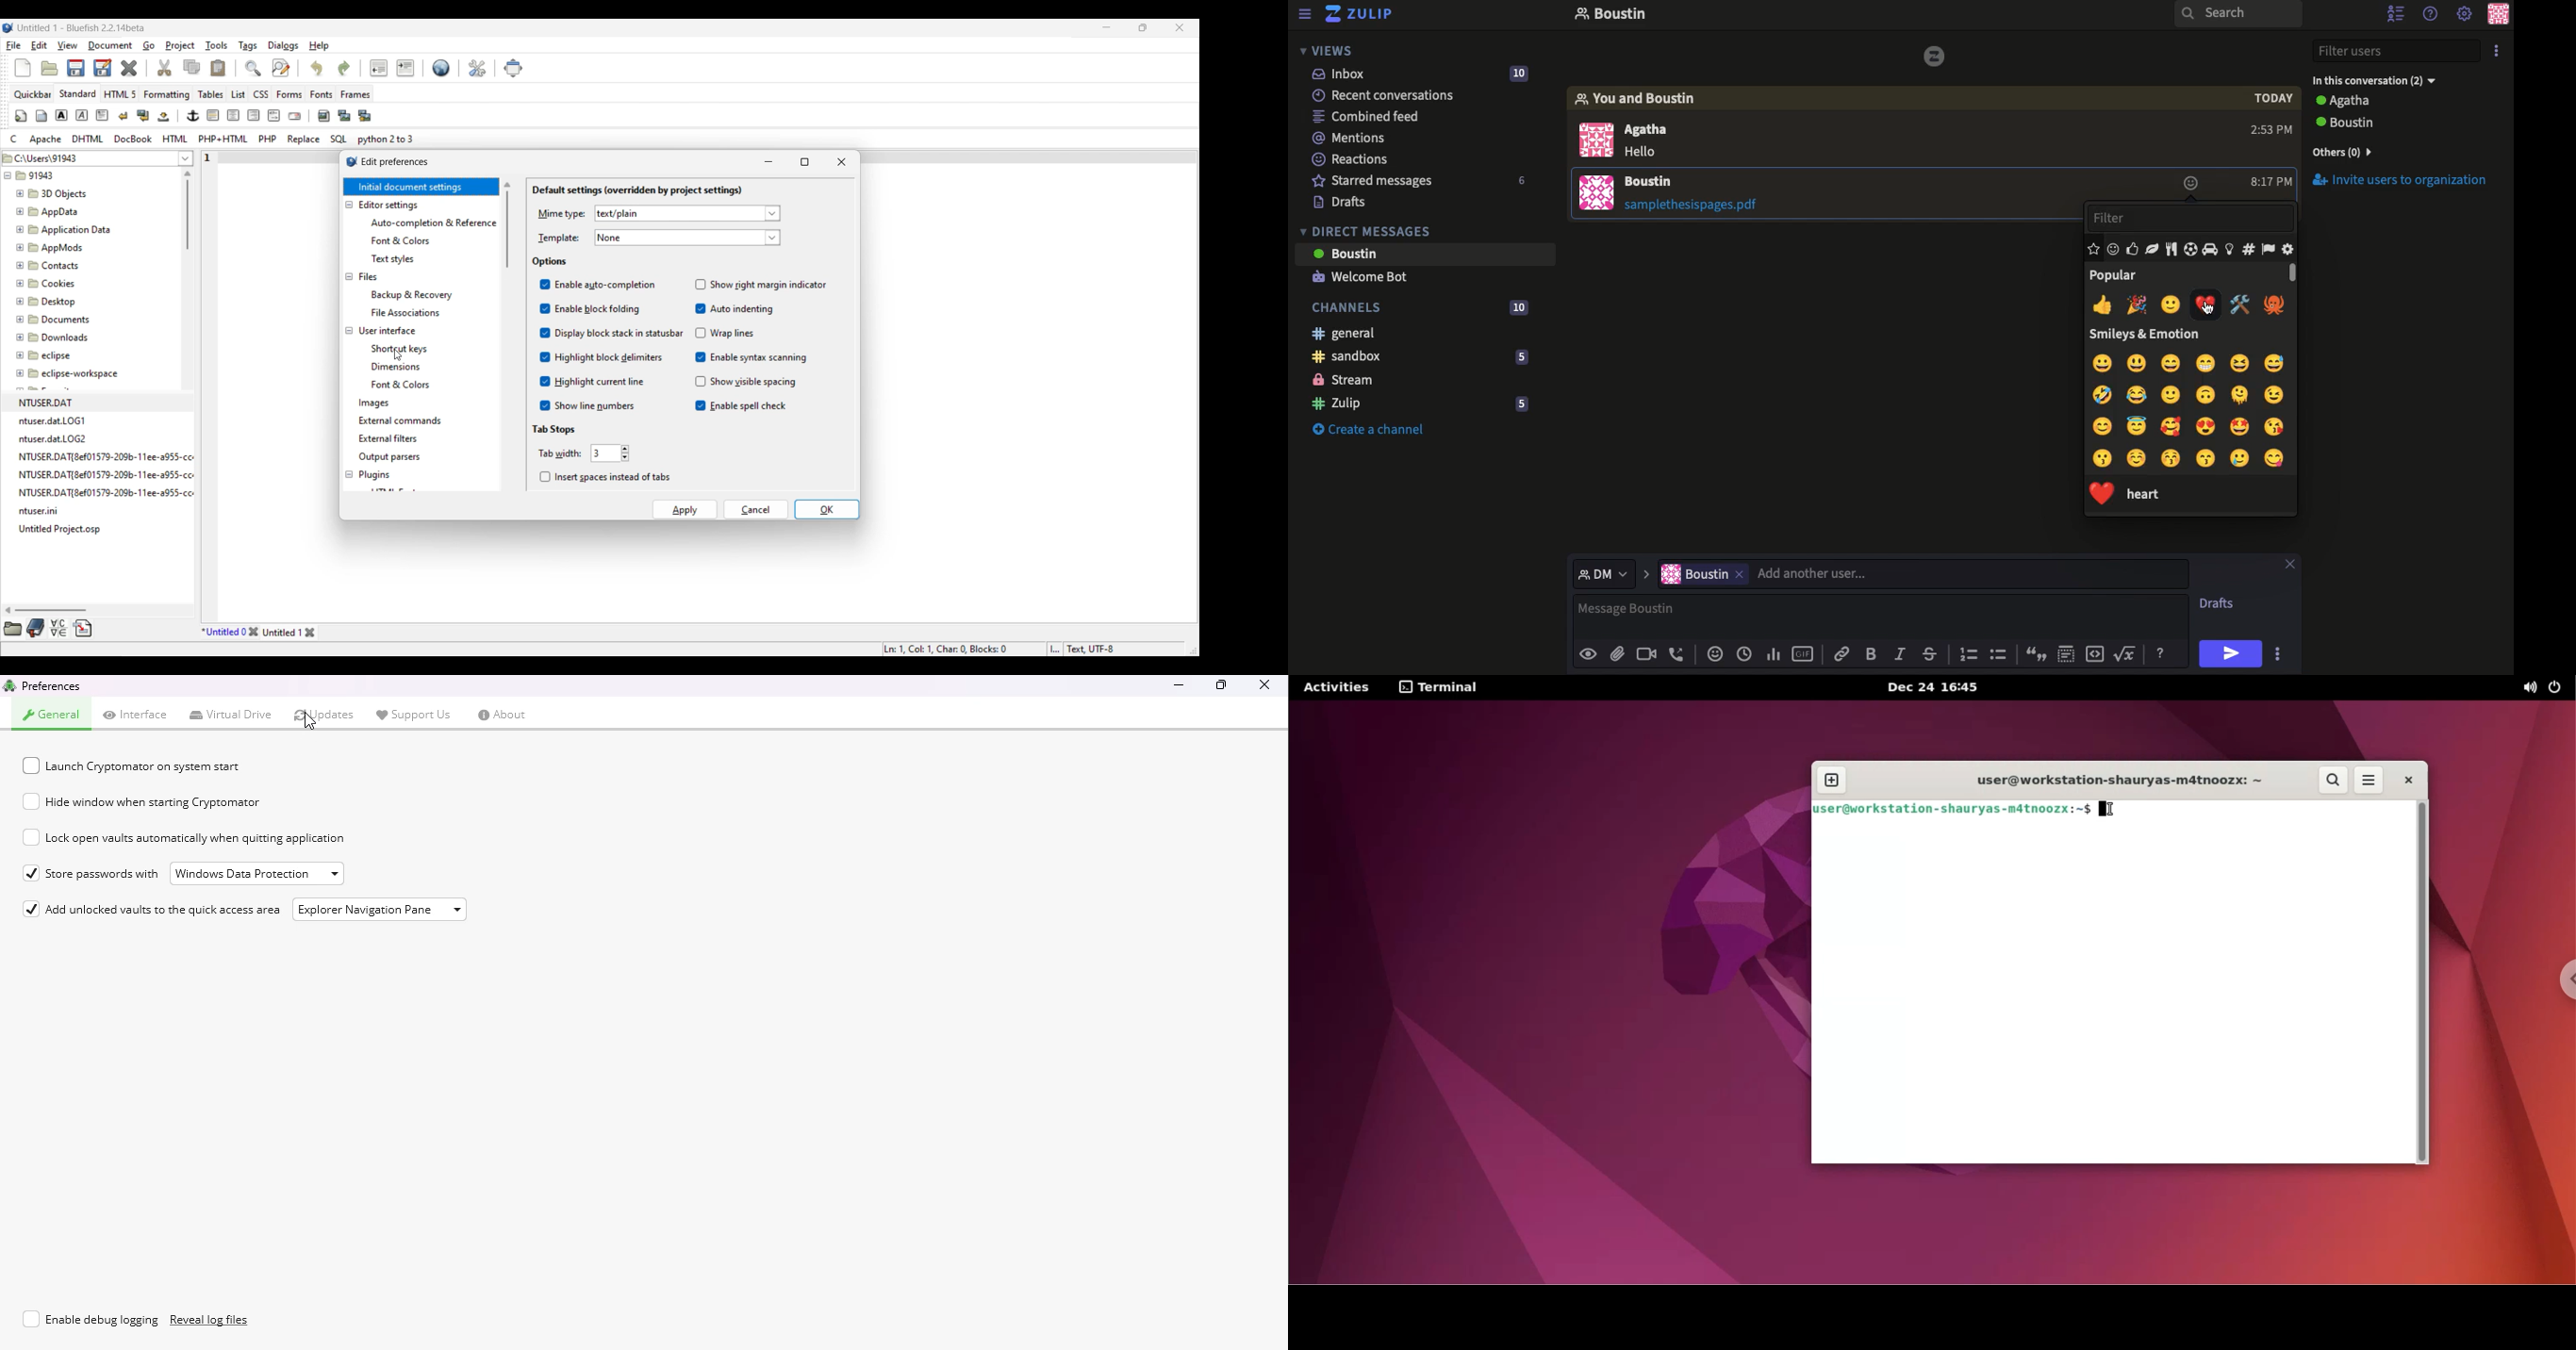  What do you see at coordinates (150, 909) in the screenshot?
I see `add unlocked vaults to the quick access area ` at bounding box center [150, 909].